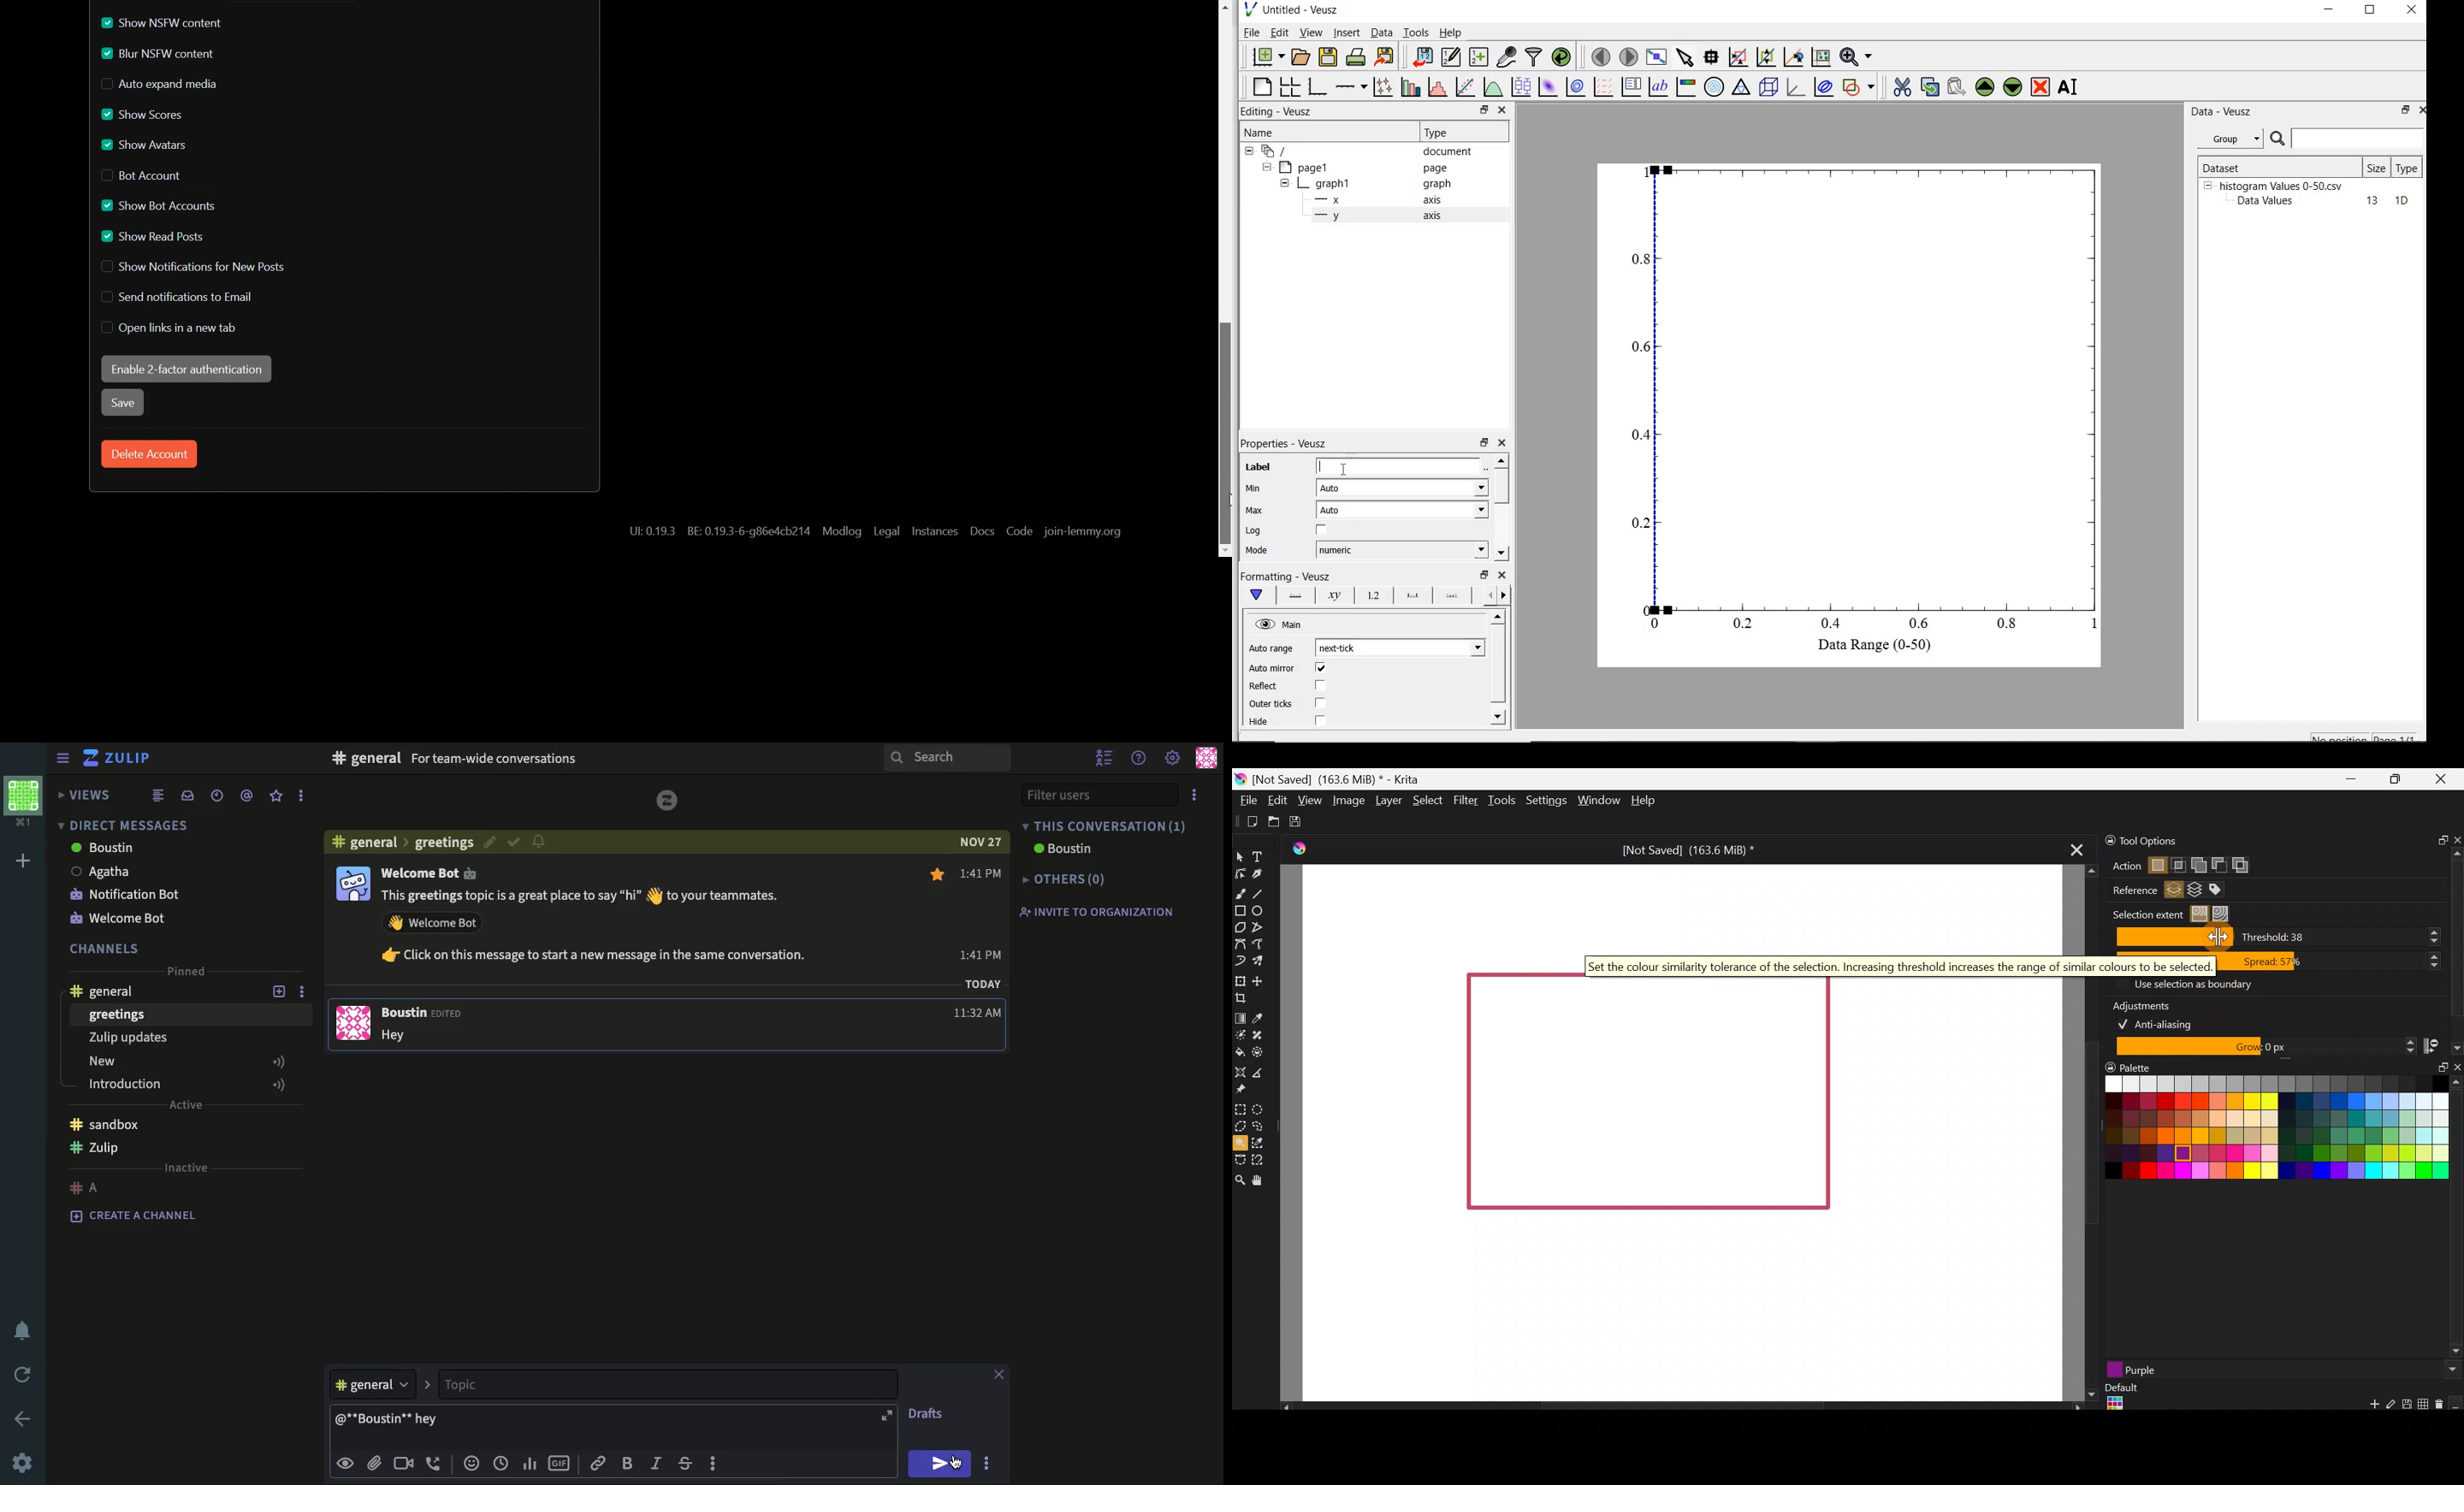 This screenshot has width=2464, height=1512. Describe the element at coordinates (1548, 87) in the screenshot. I see `plot 2d dataset as an image` at that location.